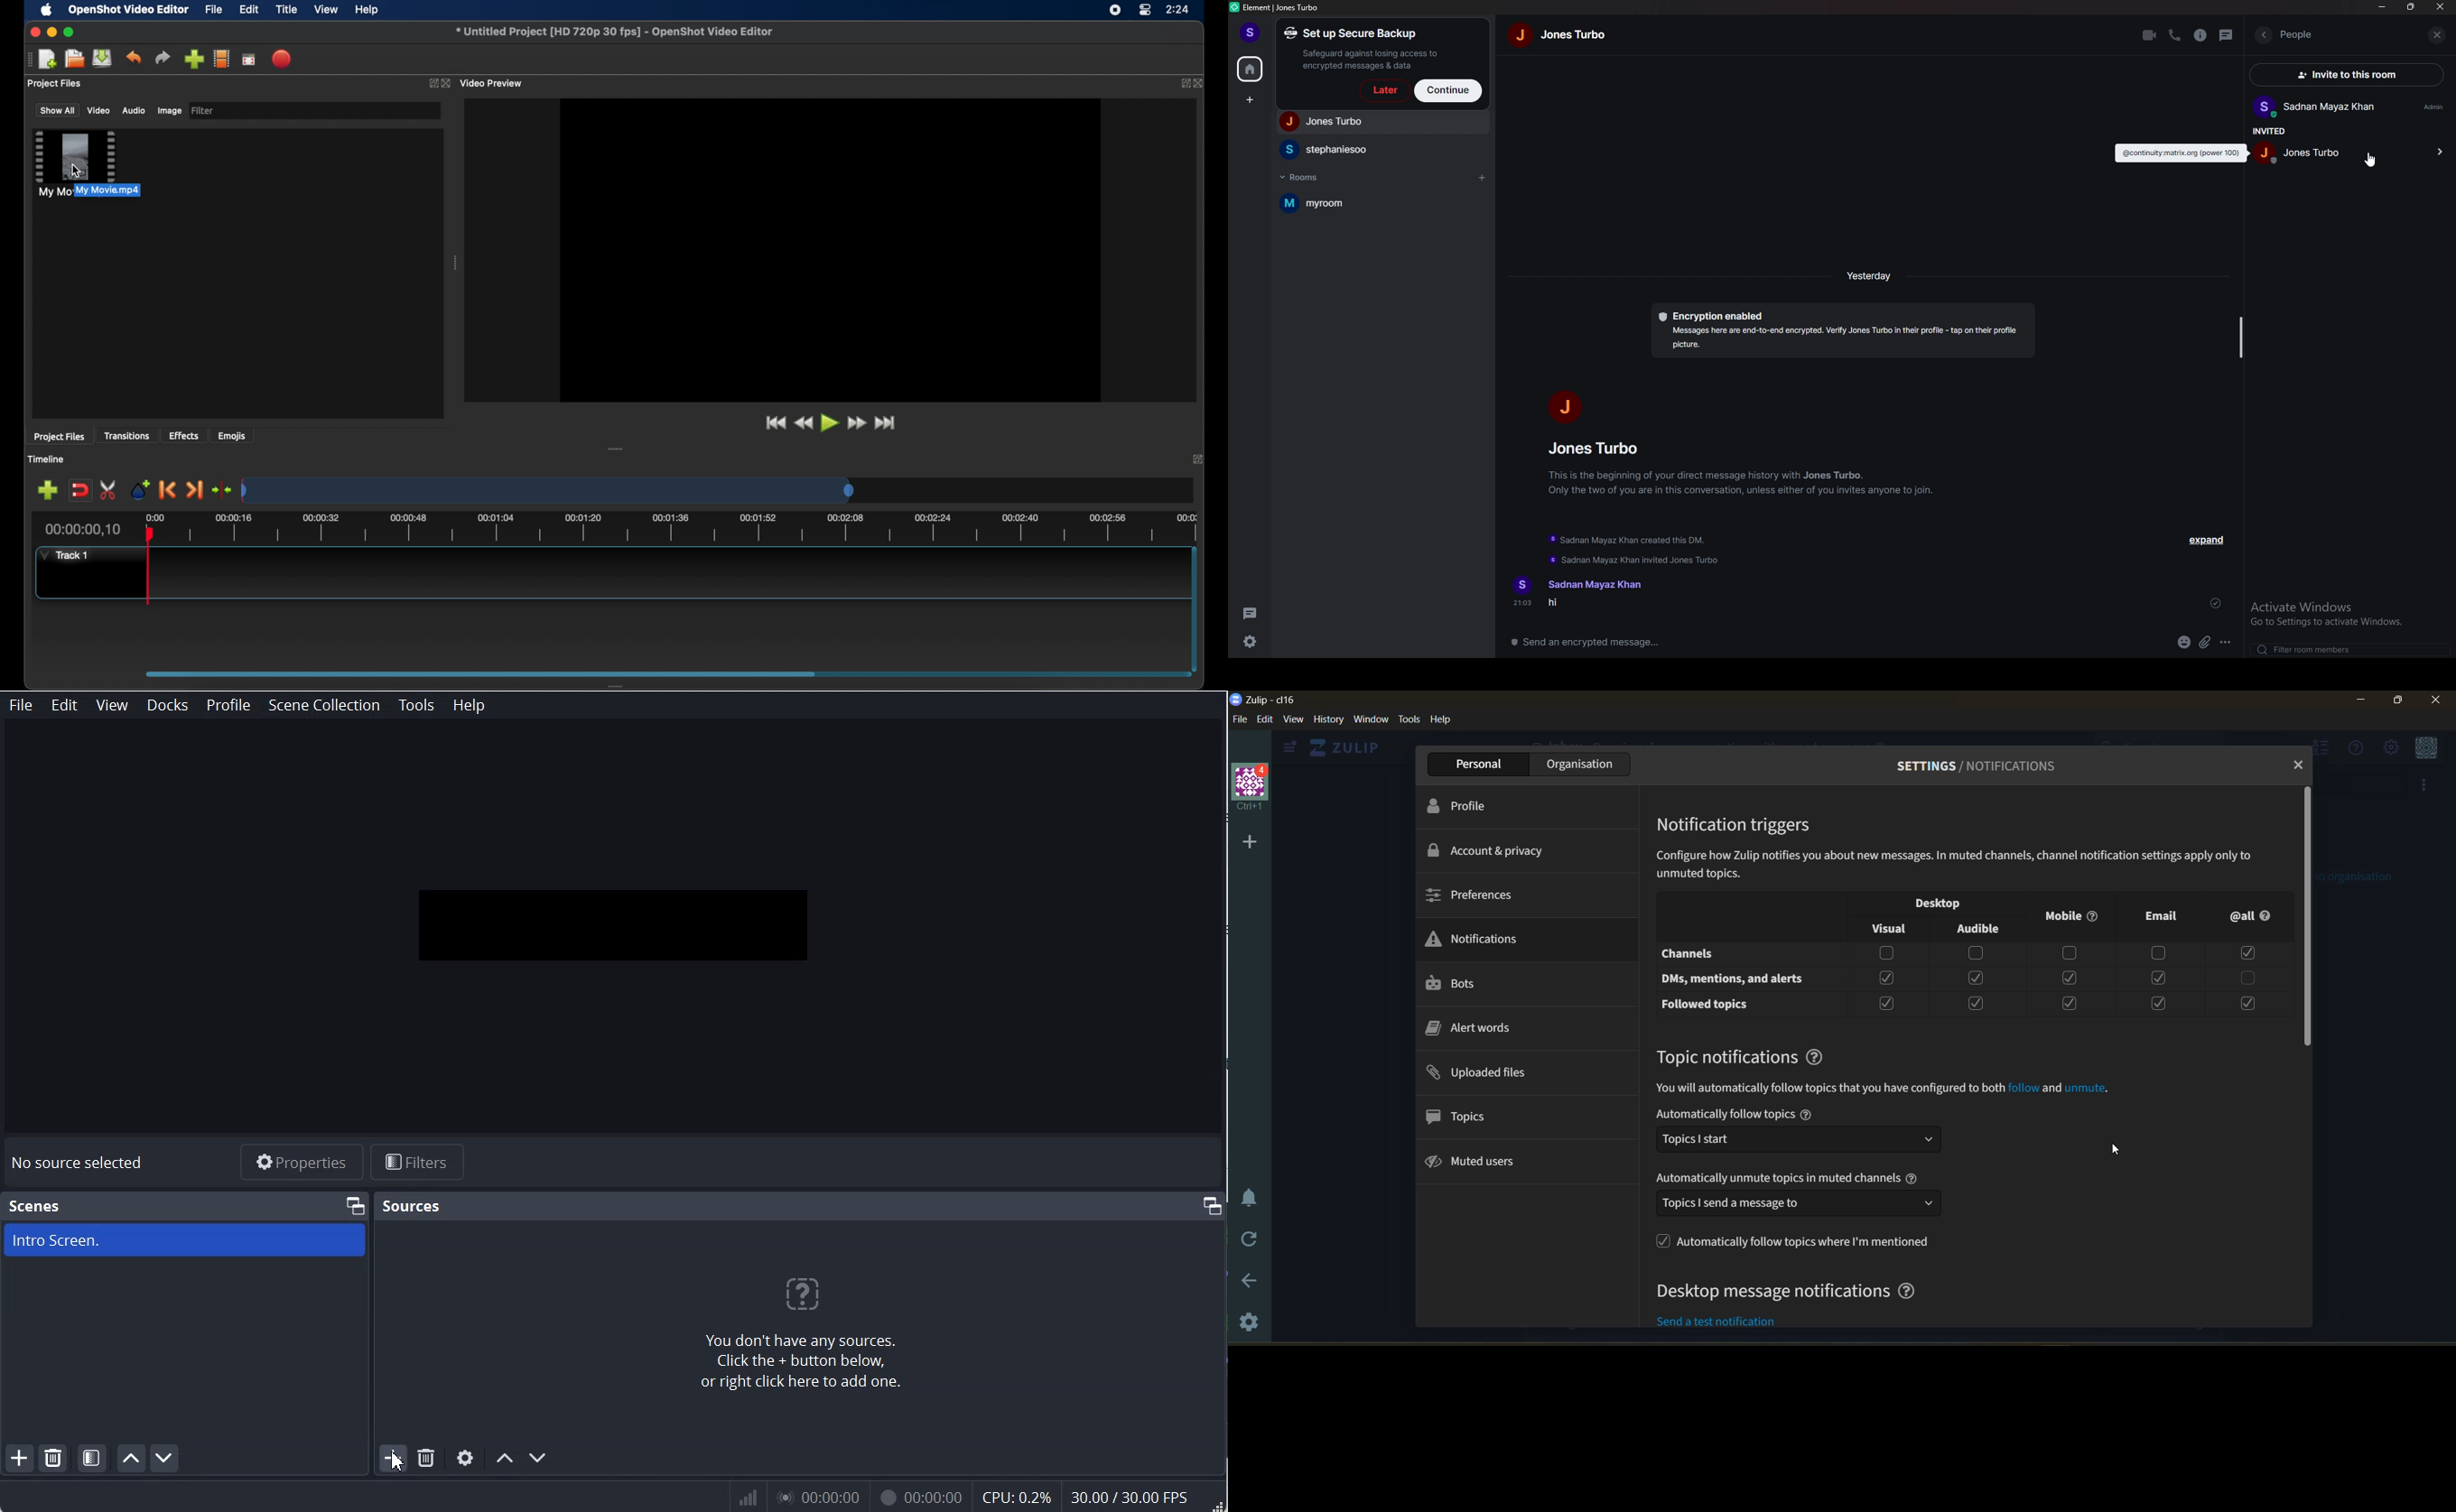 Image resolution: width=2464 pixels, height=1512 pixels. What do you see at coordinates (1730, 1321) in the screenshot?
I see `send a test notification` at bounding box center [1730, 1321].